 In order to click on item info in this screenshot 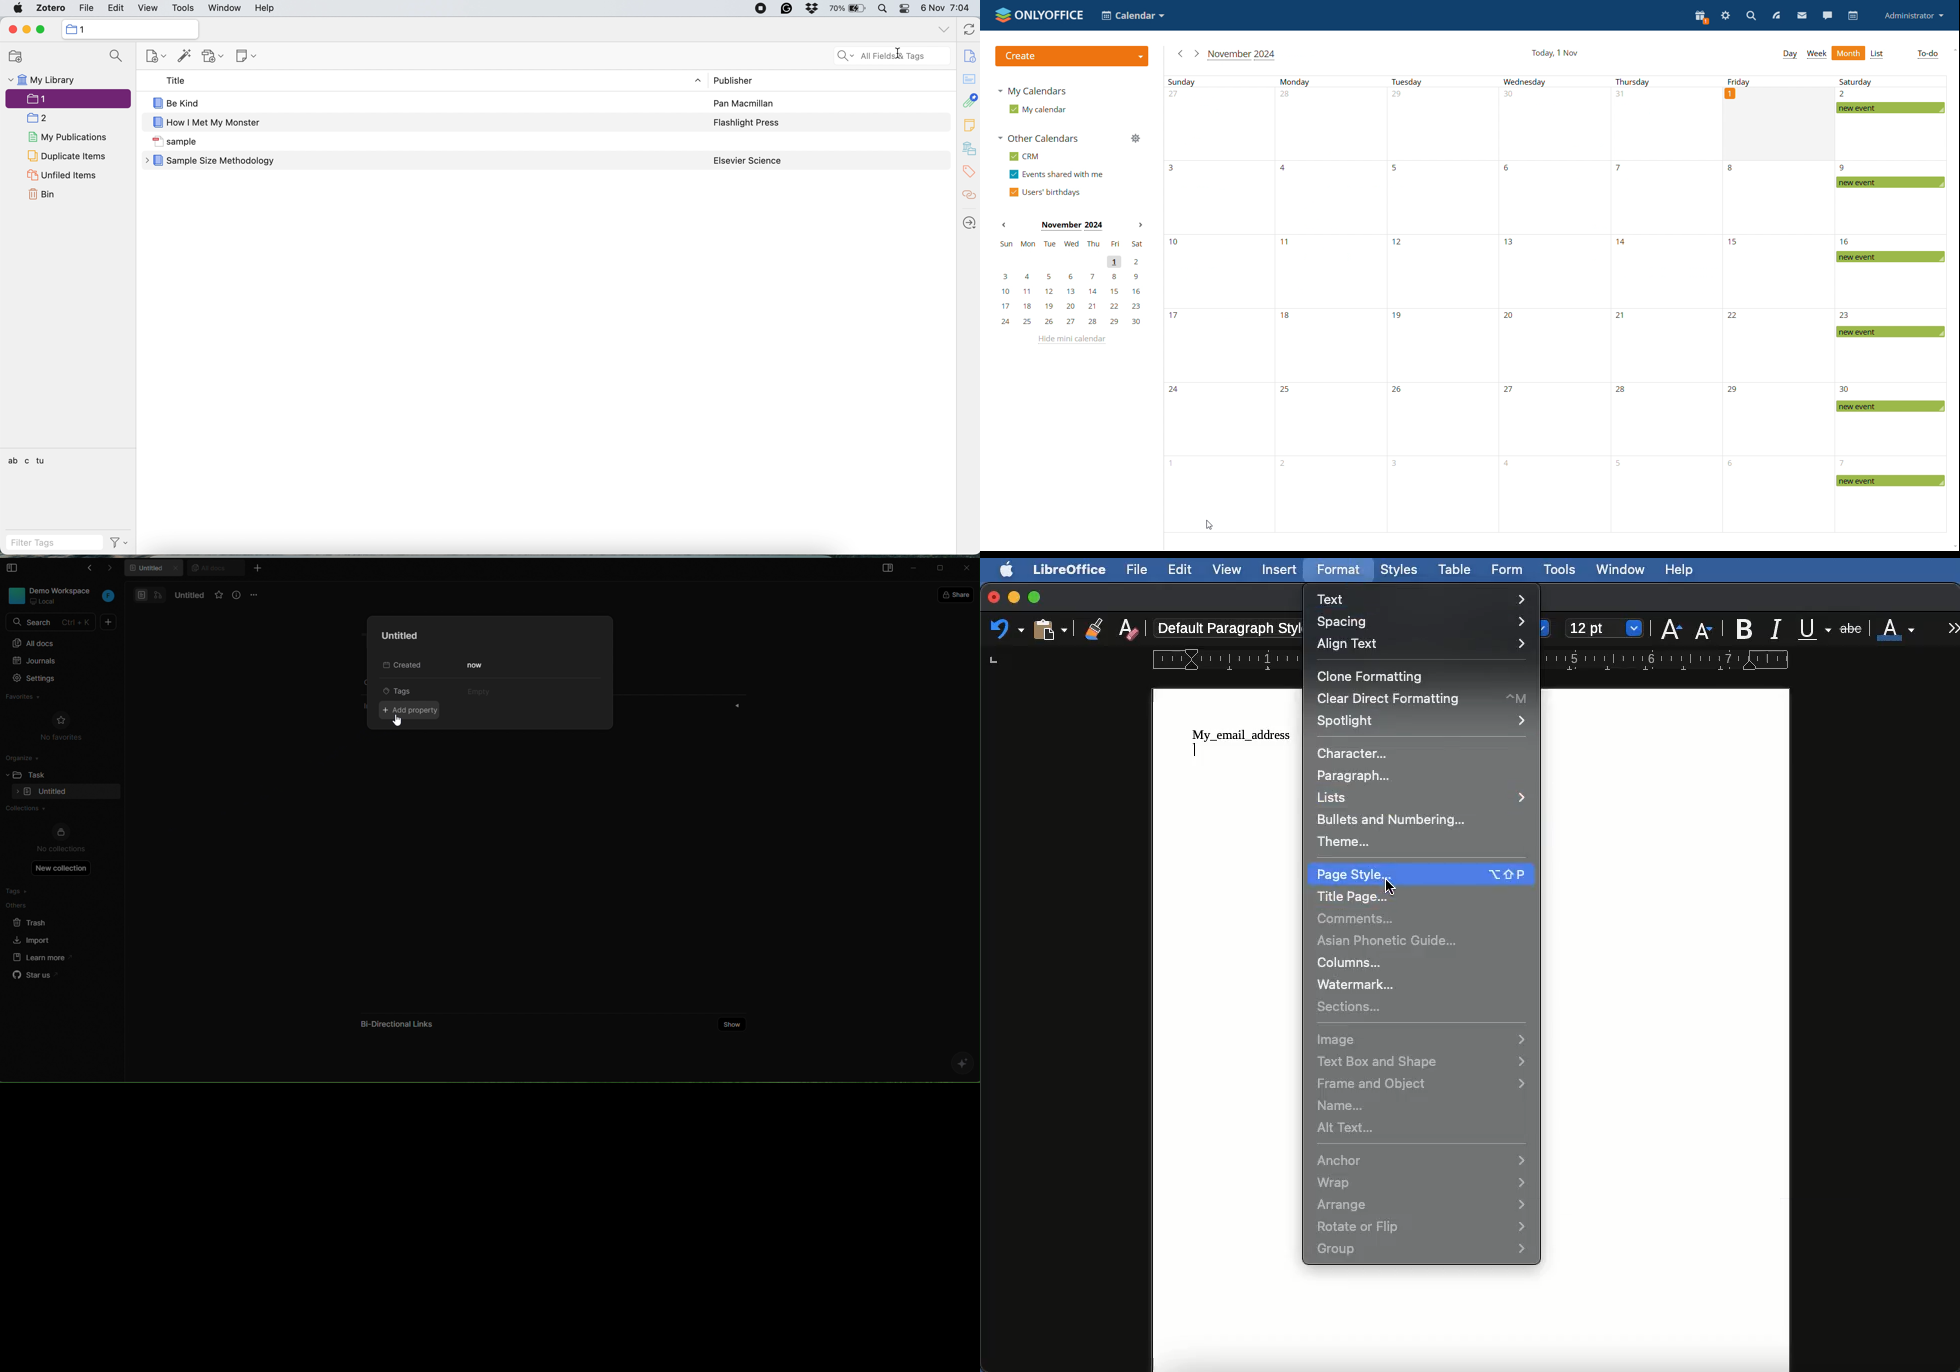, I will do `click(968, 54)`.